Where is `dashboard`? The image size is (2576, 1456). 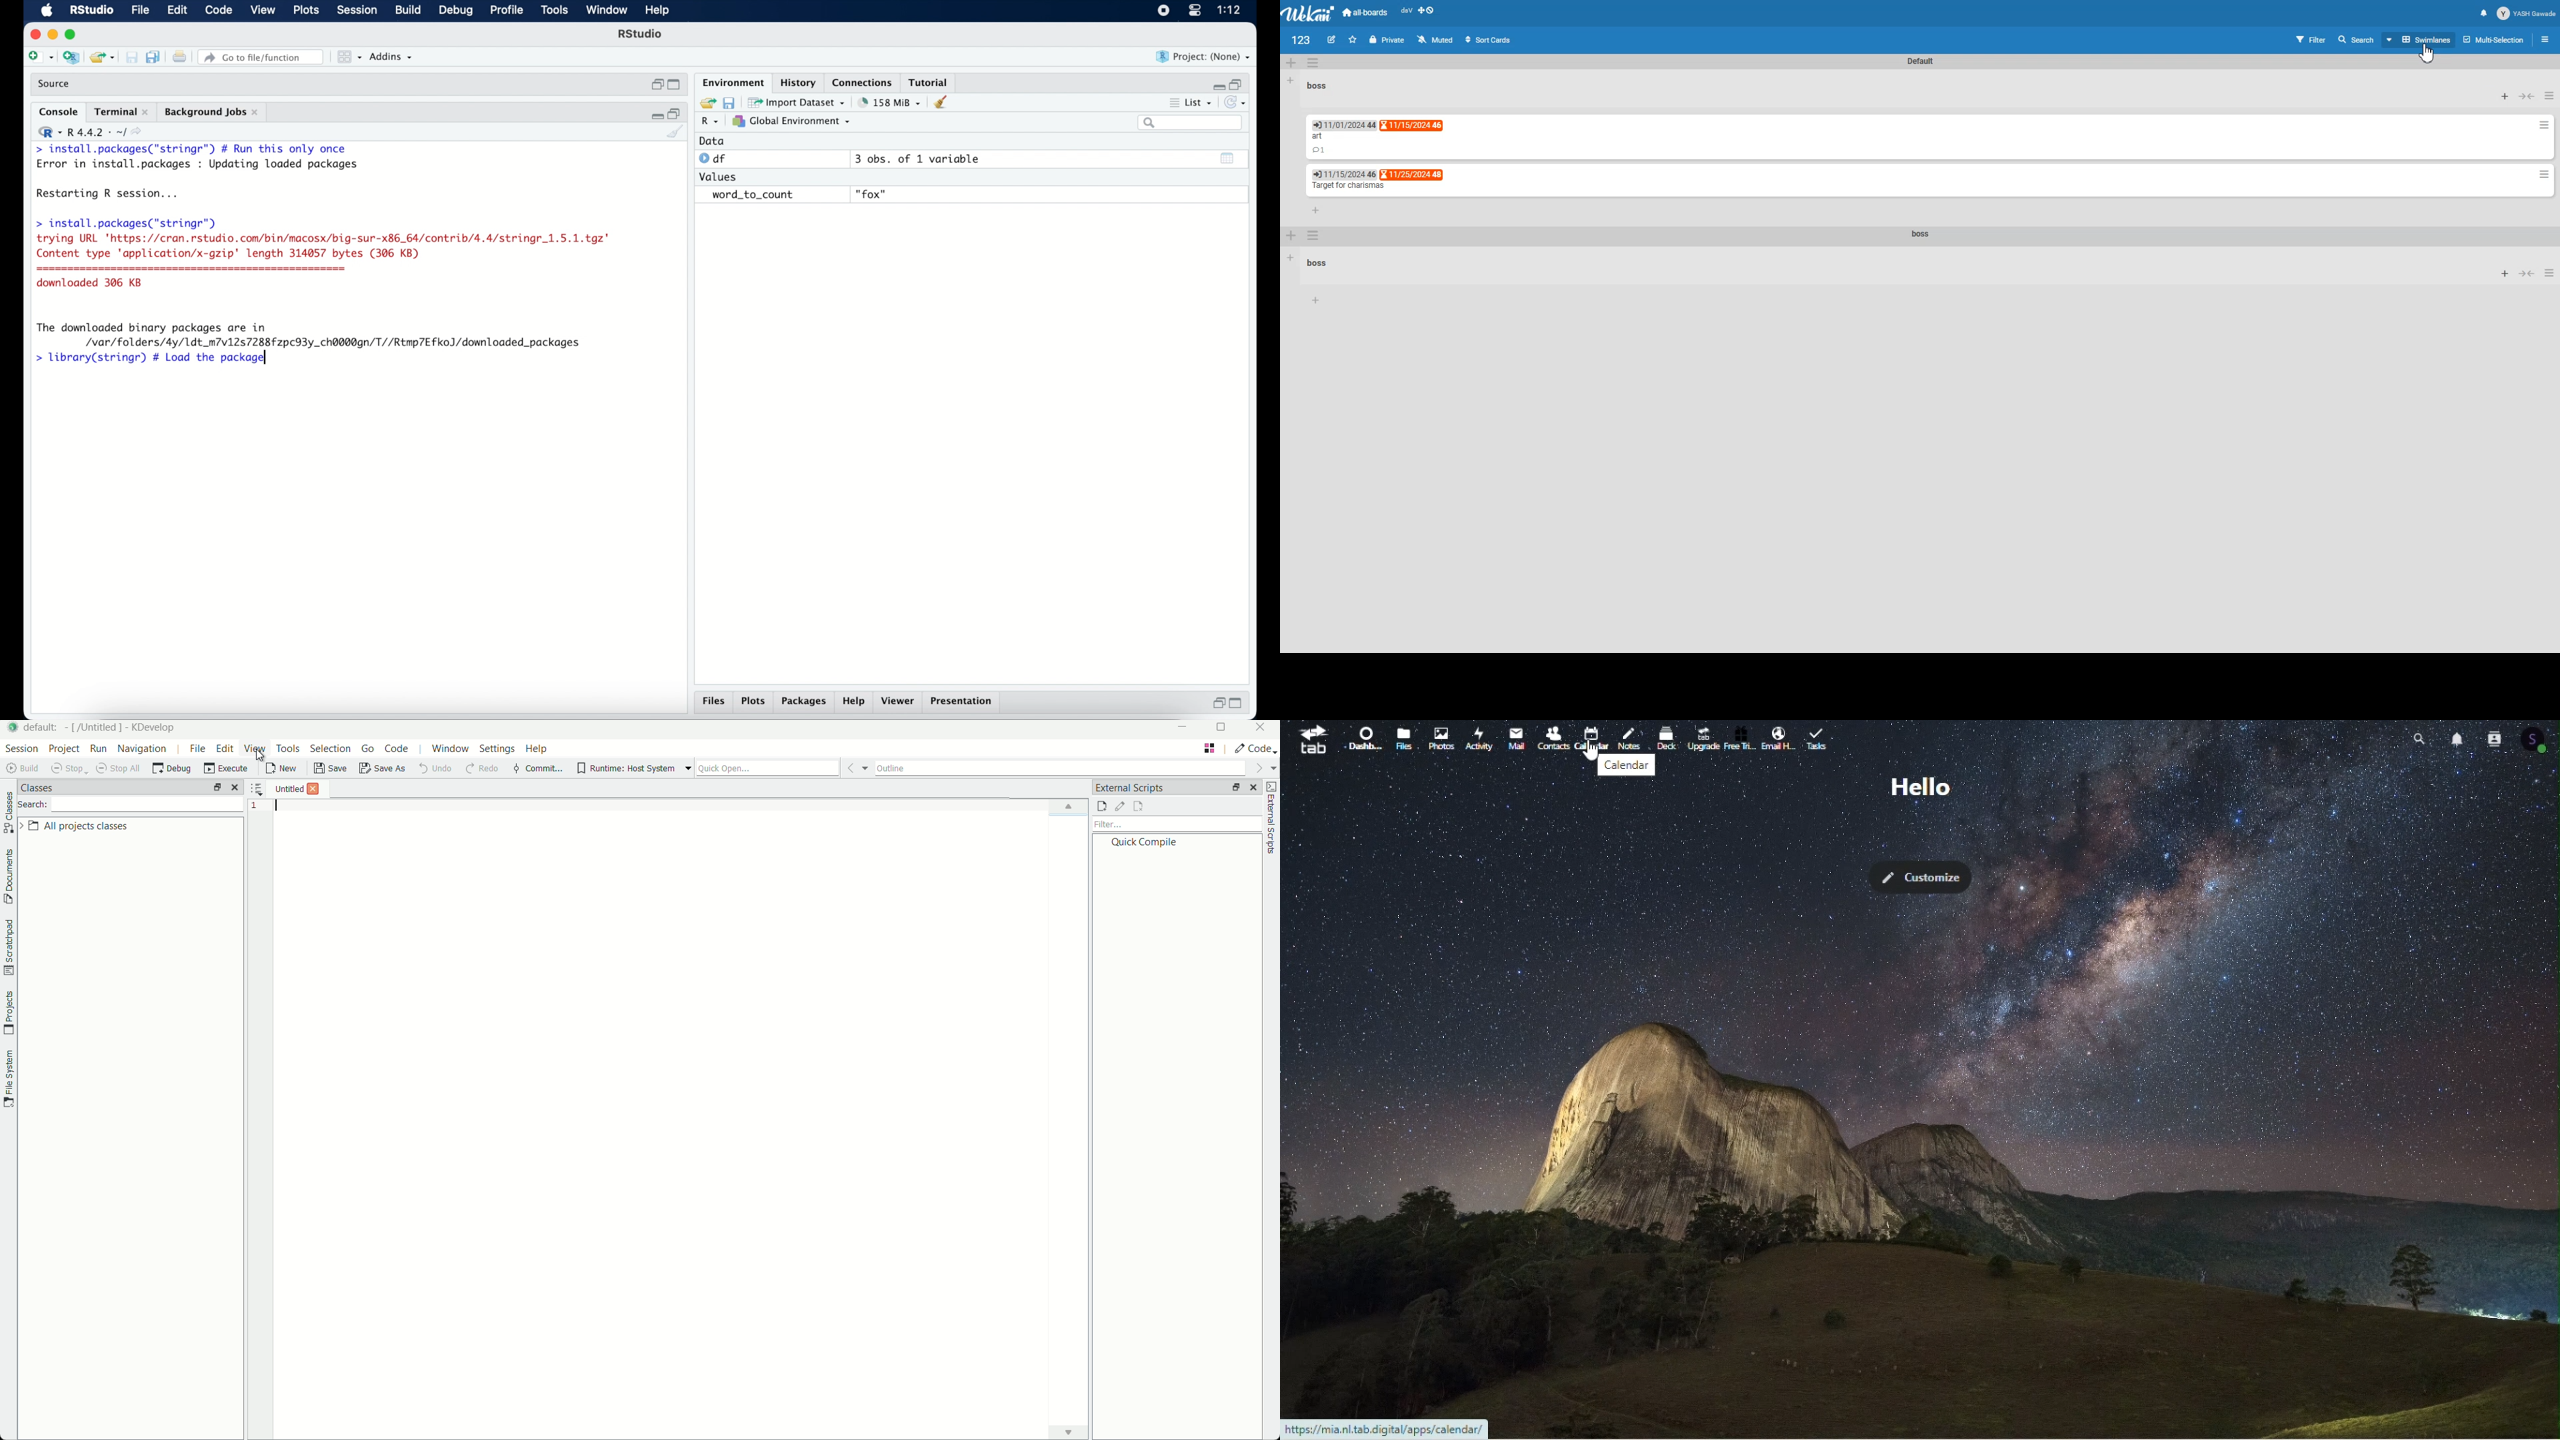 dashboard is located at coordinates (1359, 740).